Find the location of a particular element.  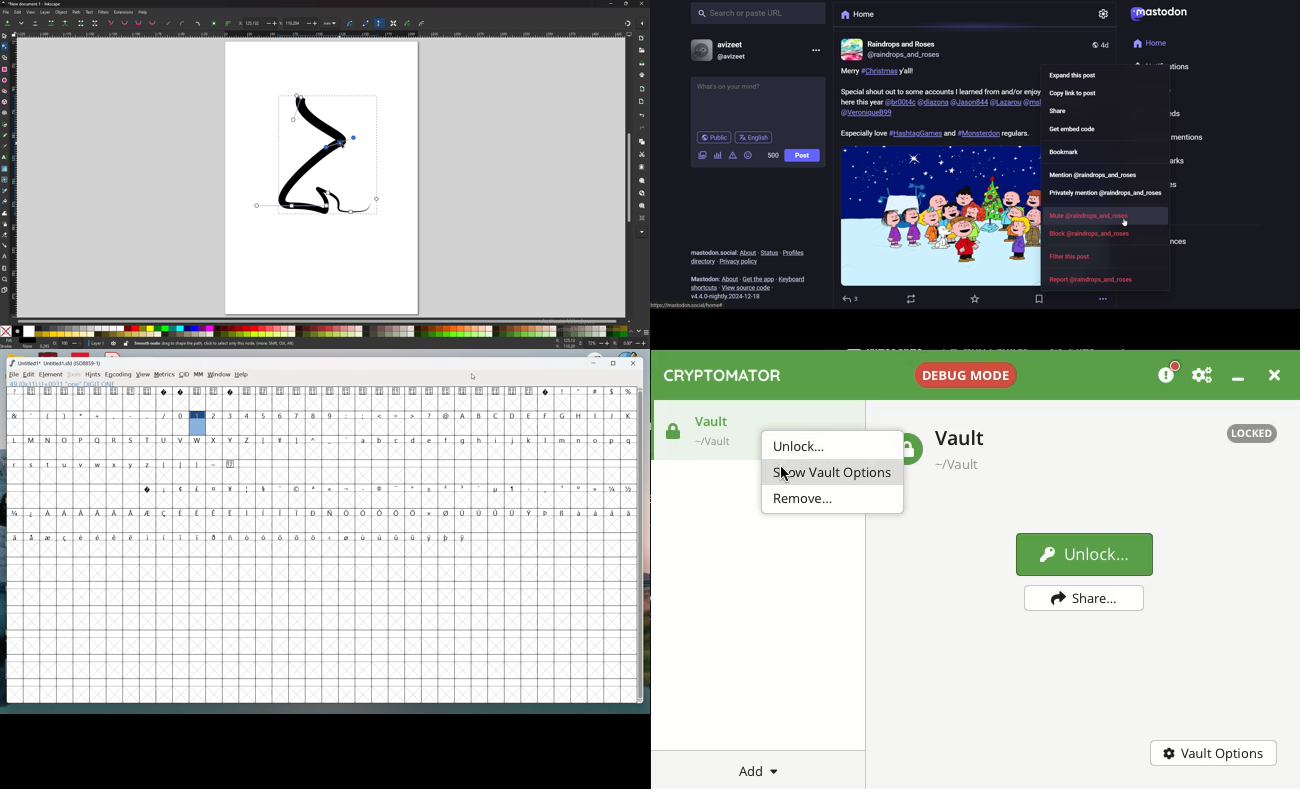

symbol is located at coordinates (247, 513).